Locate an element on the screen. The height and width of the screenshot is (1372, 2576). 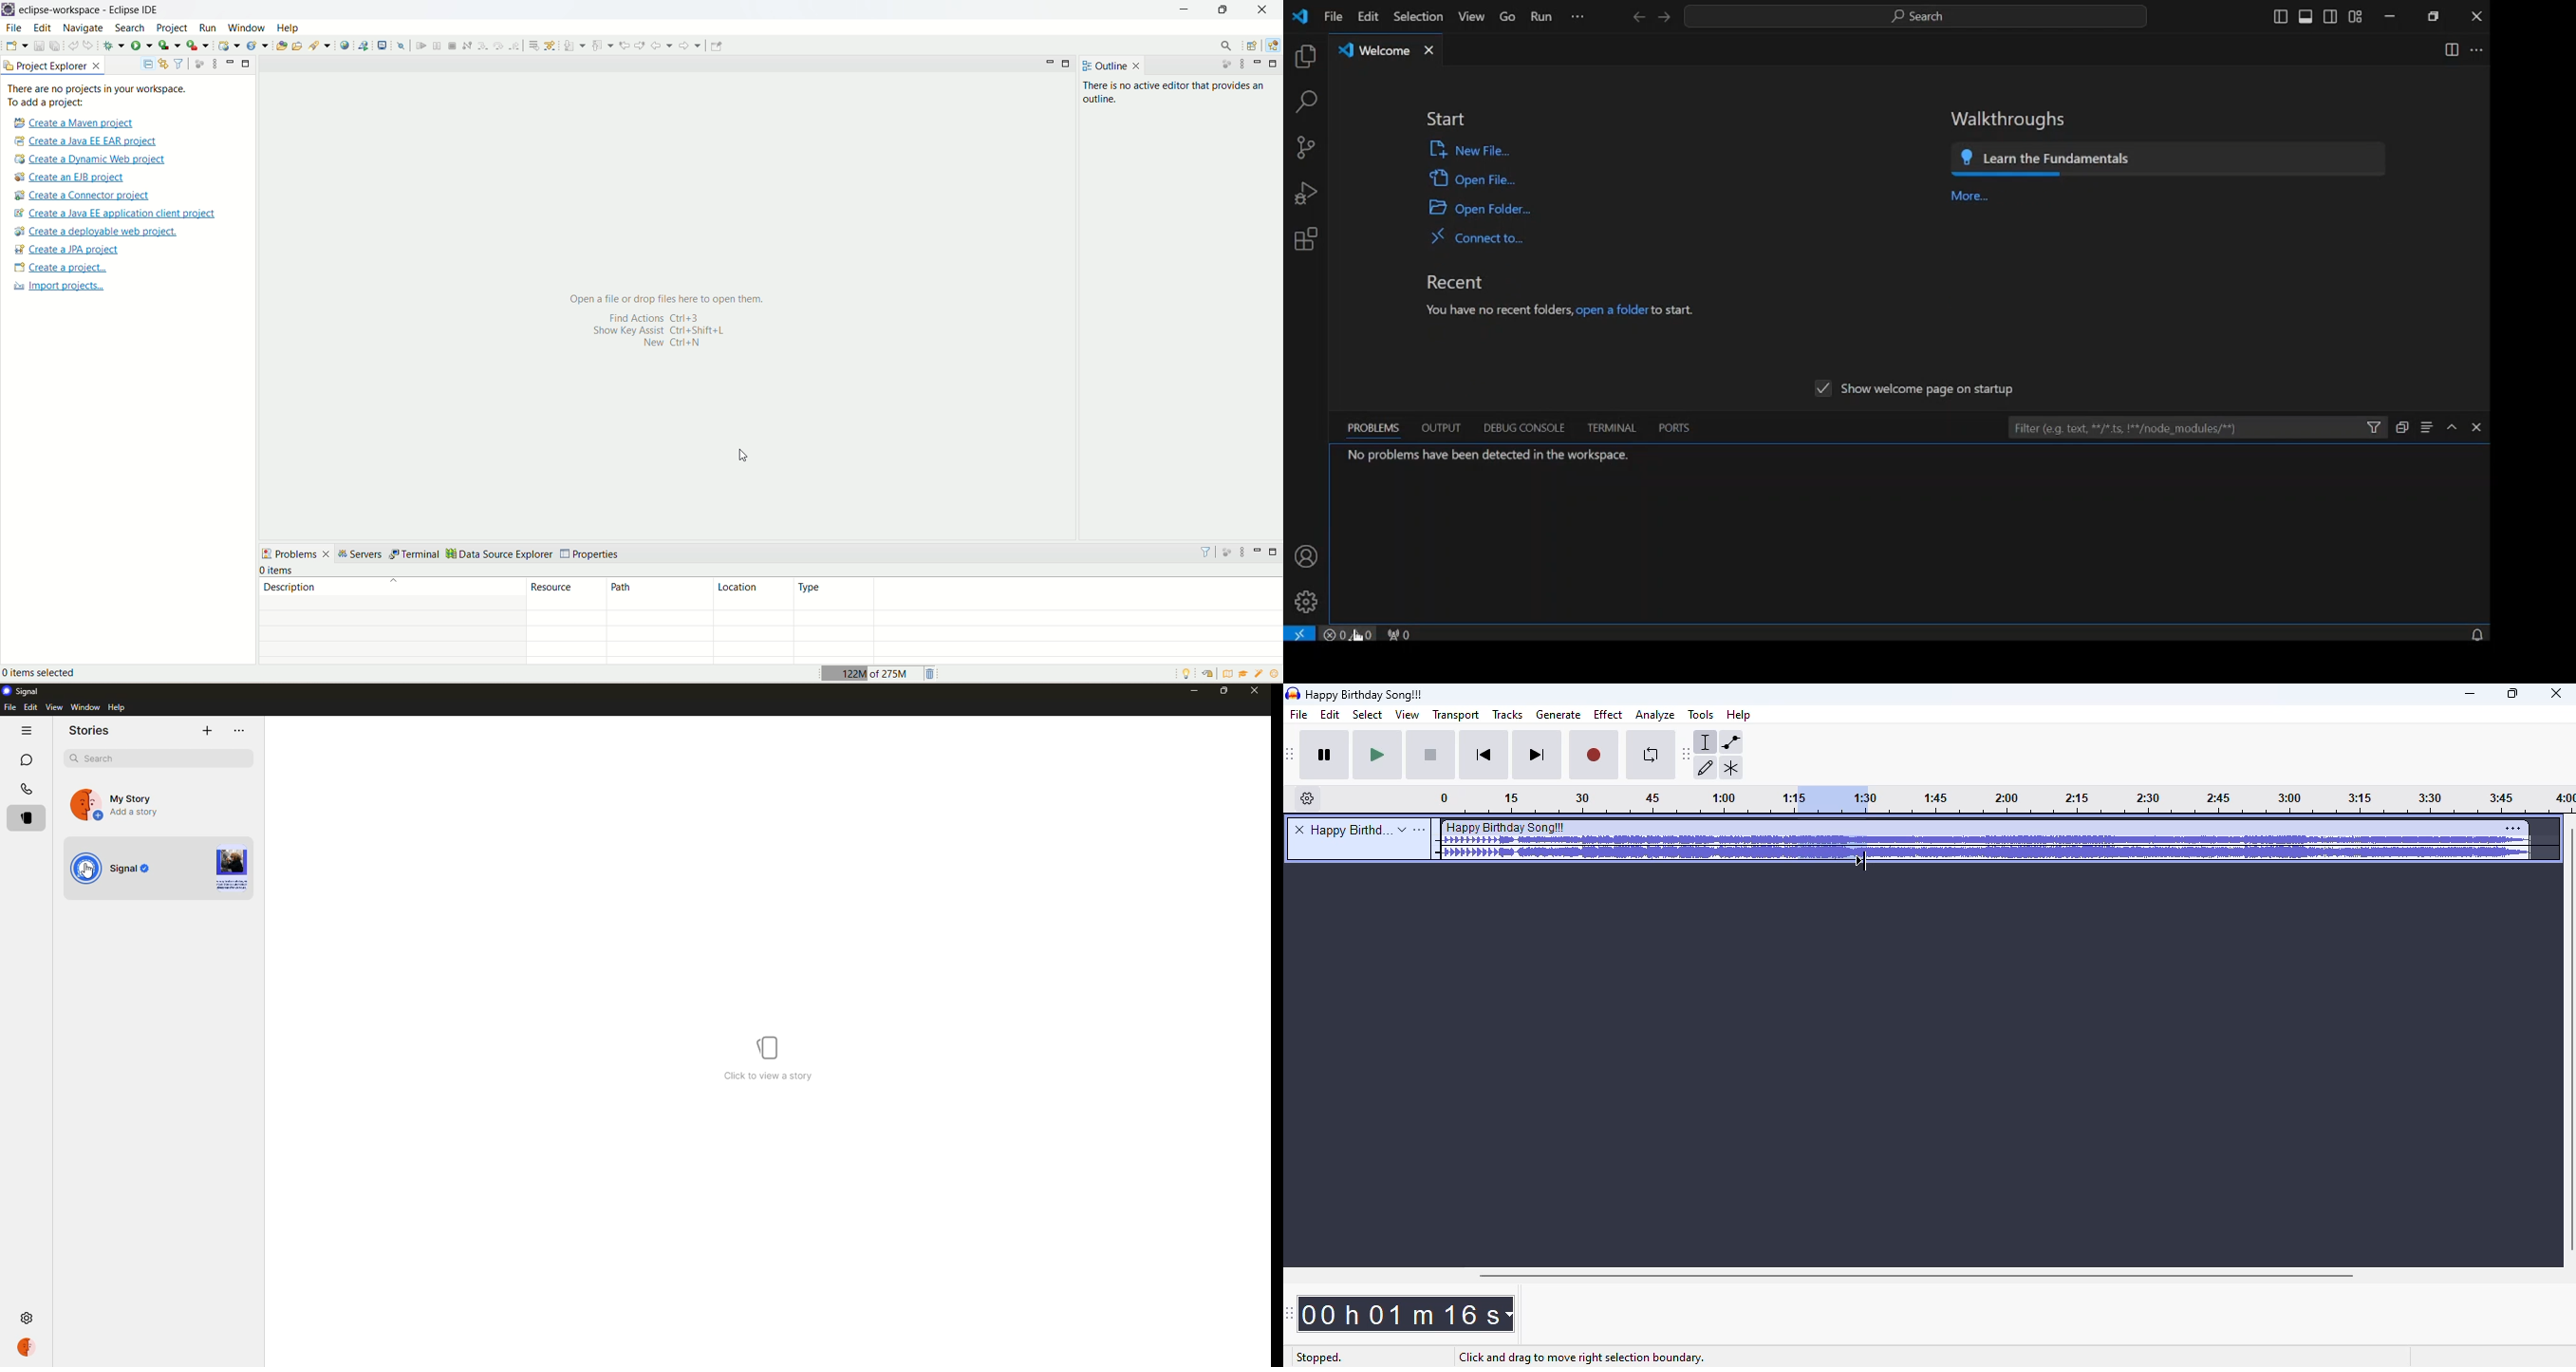
title is located at coordinates (1366, 695).